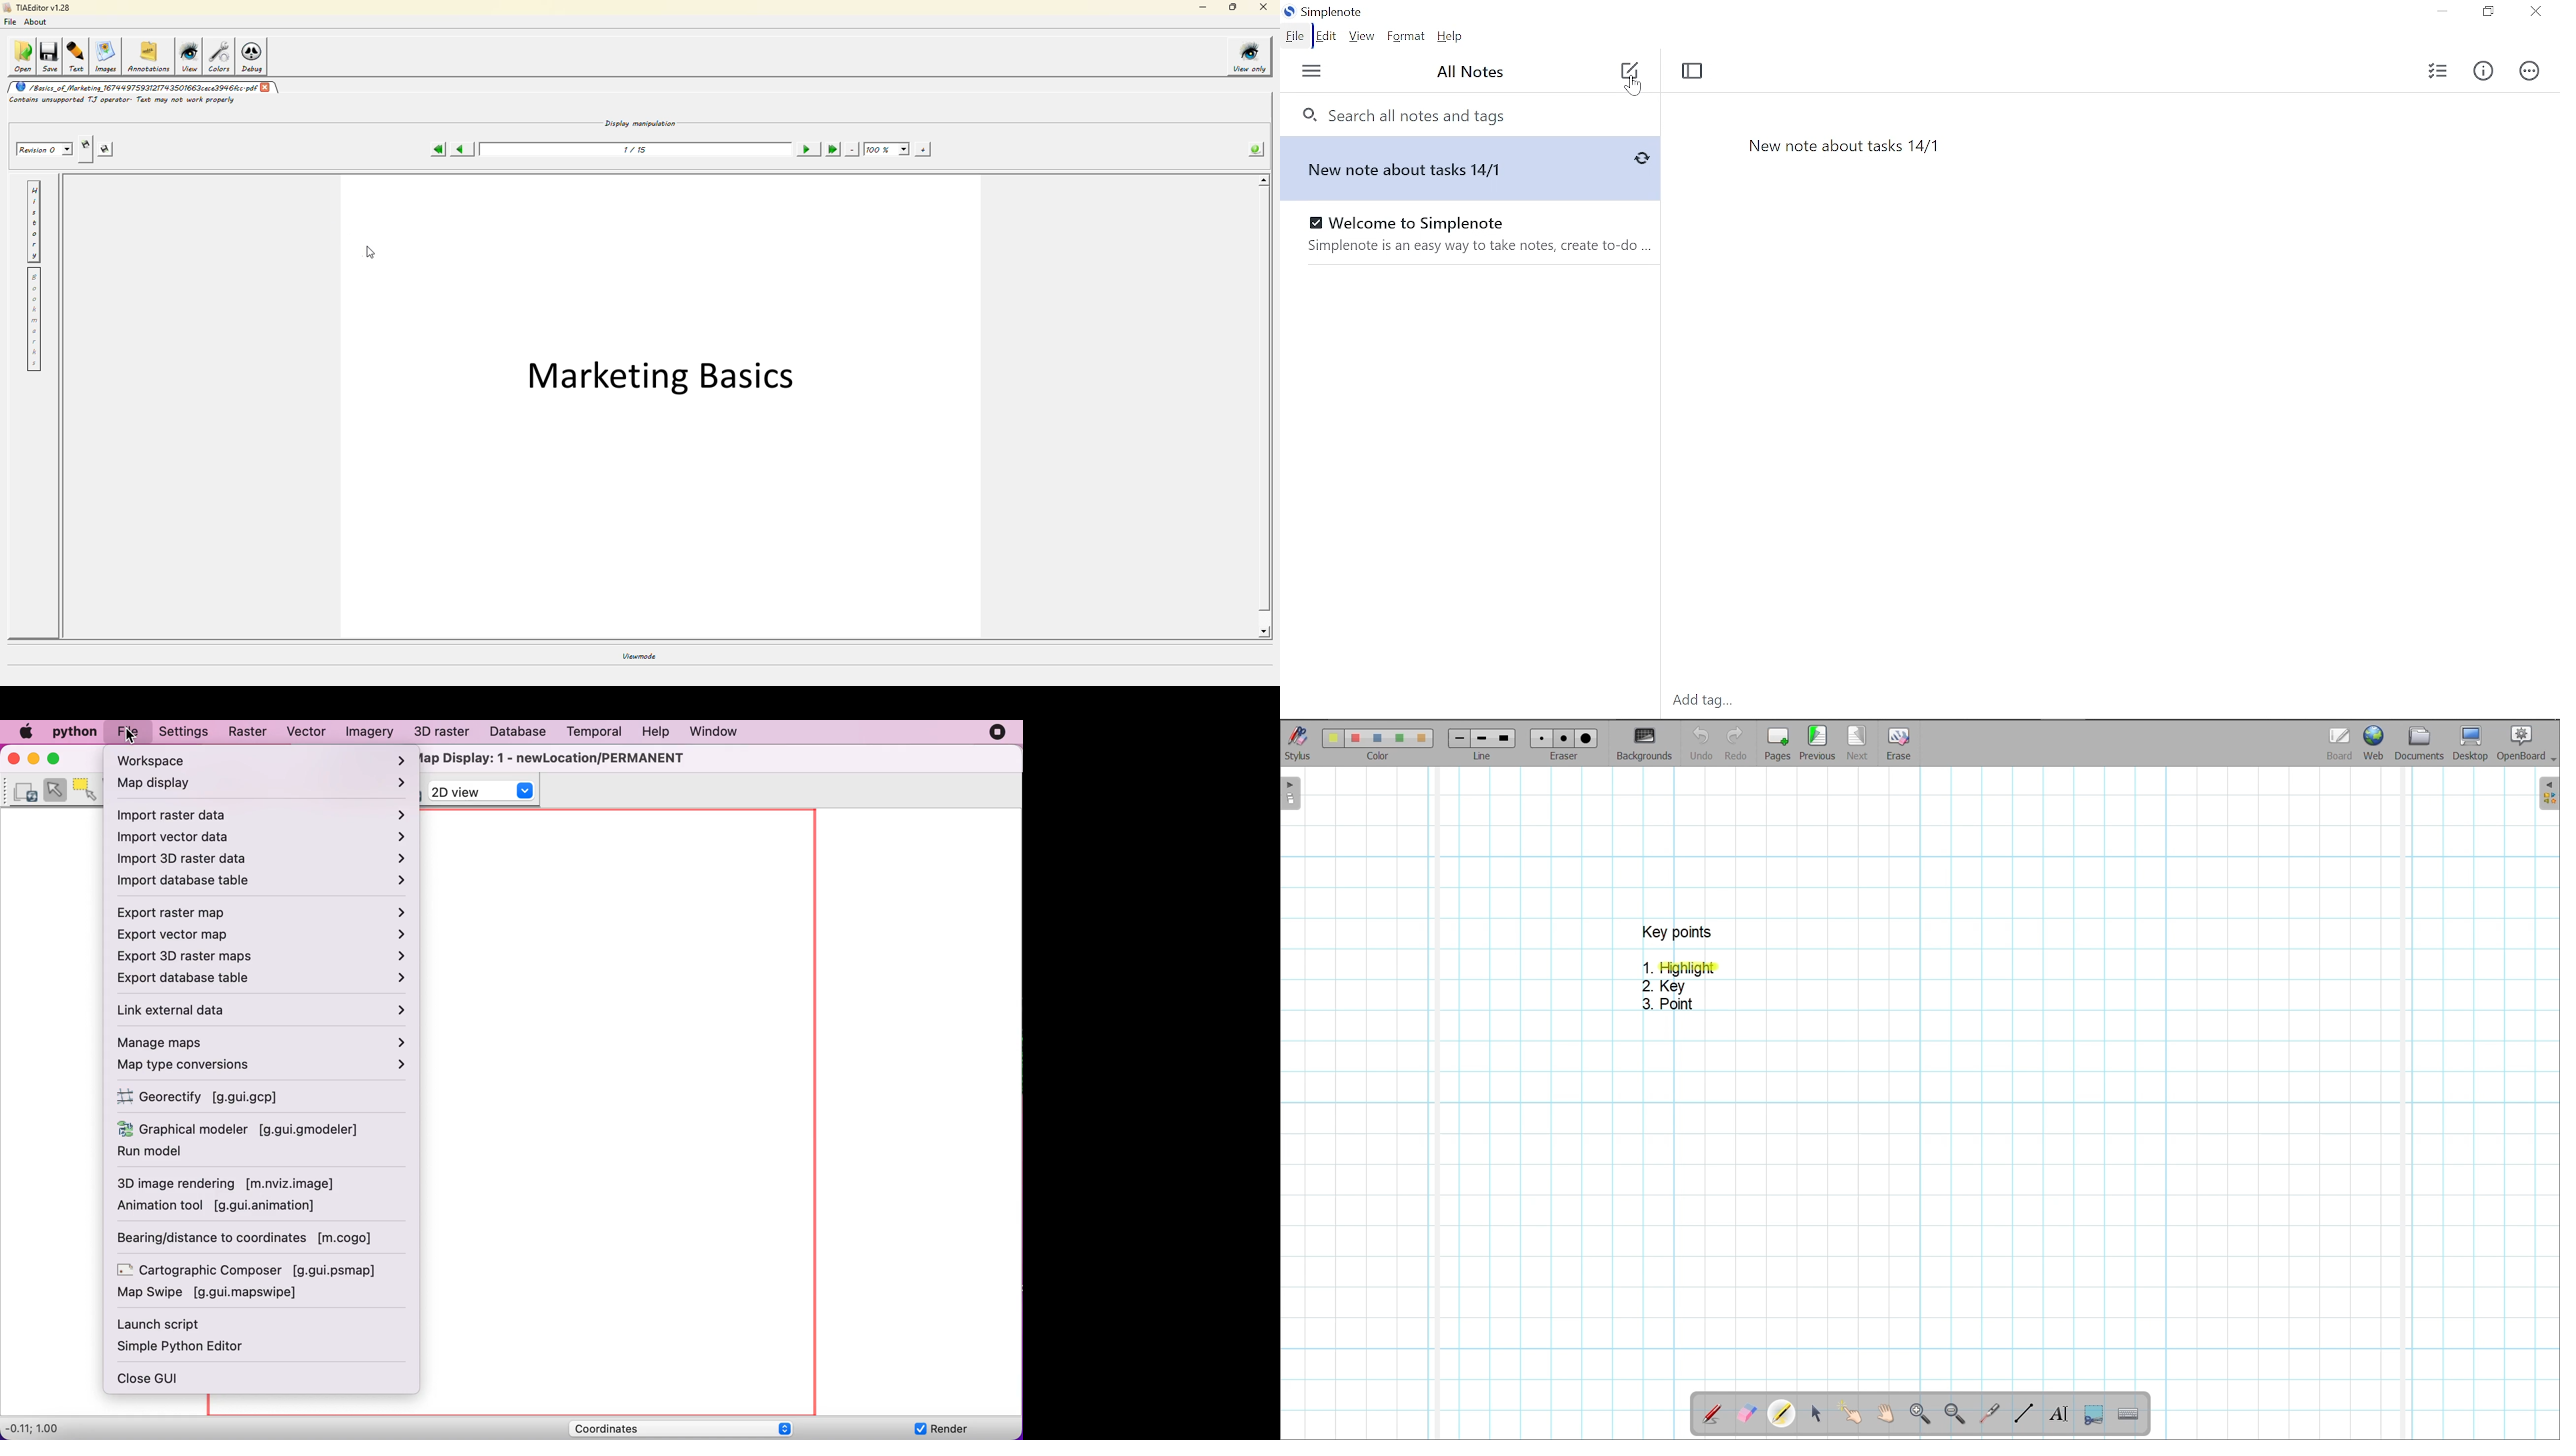 The width and height of the screenshot is (2576, 1456). Describe the element at coordinates (1898, 744) in the screenshot. I see `Erase entire page` at that location.